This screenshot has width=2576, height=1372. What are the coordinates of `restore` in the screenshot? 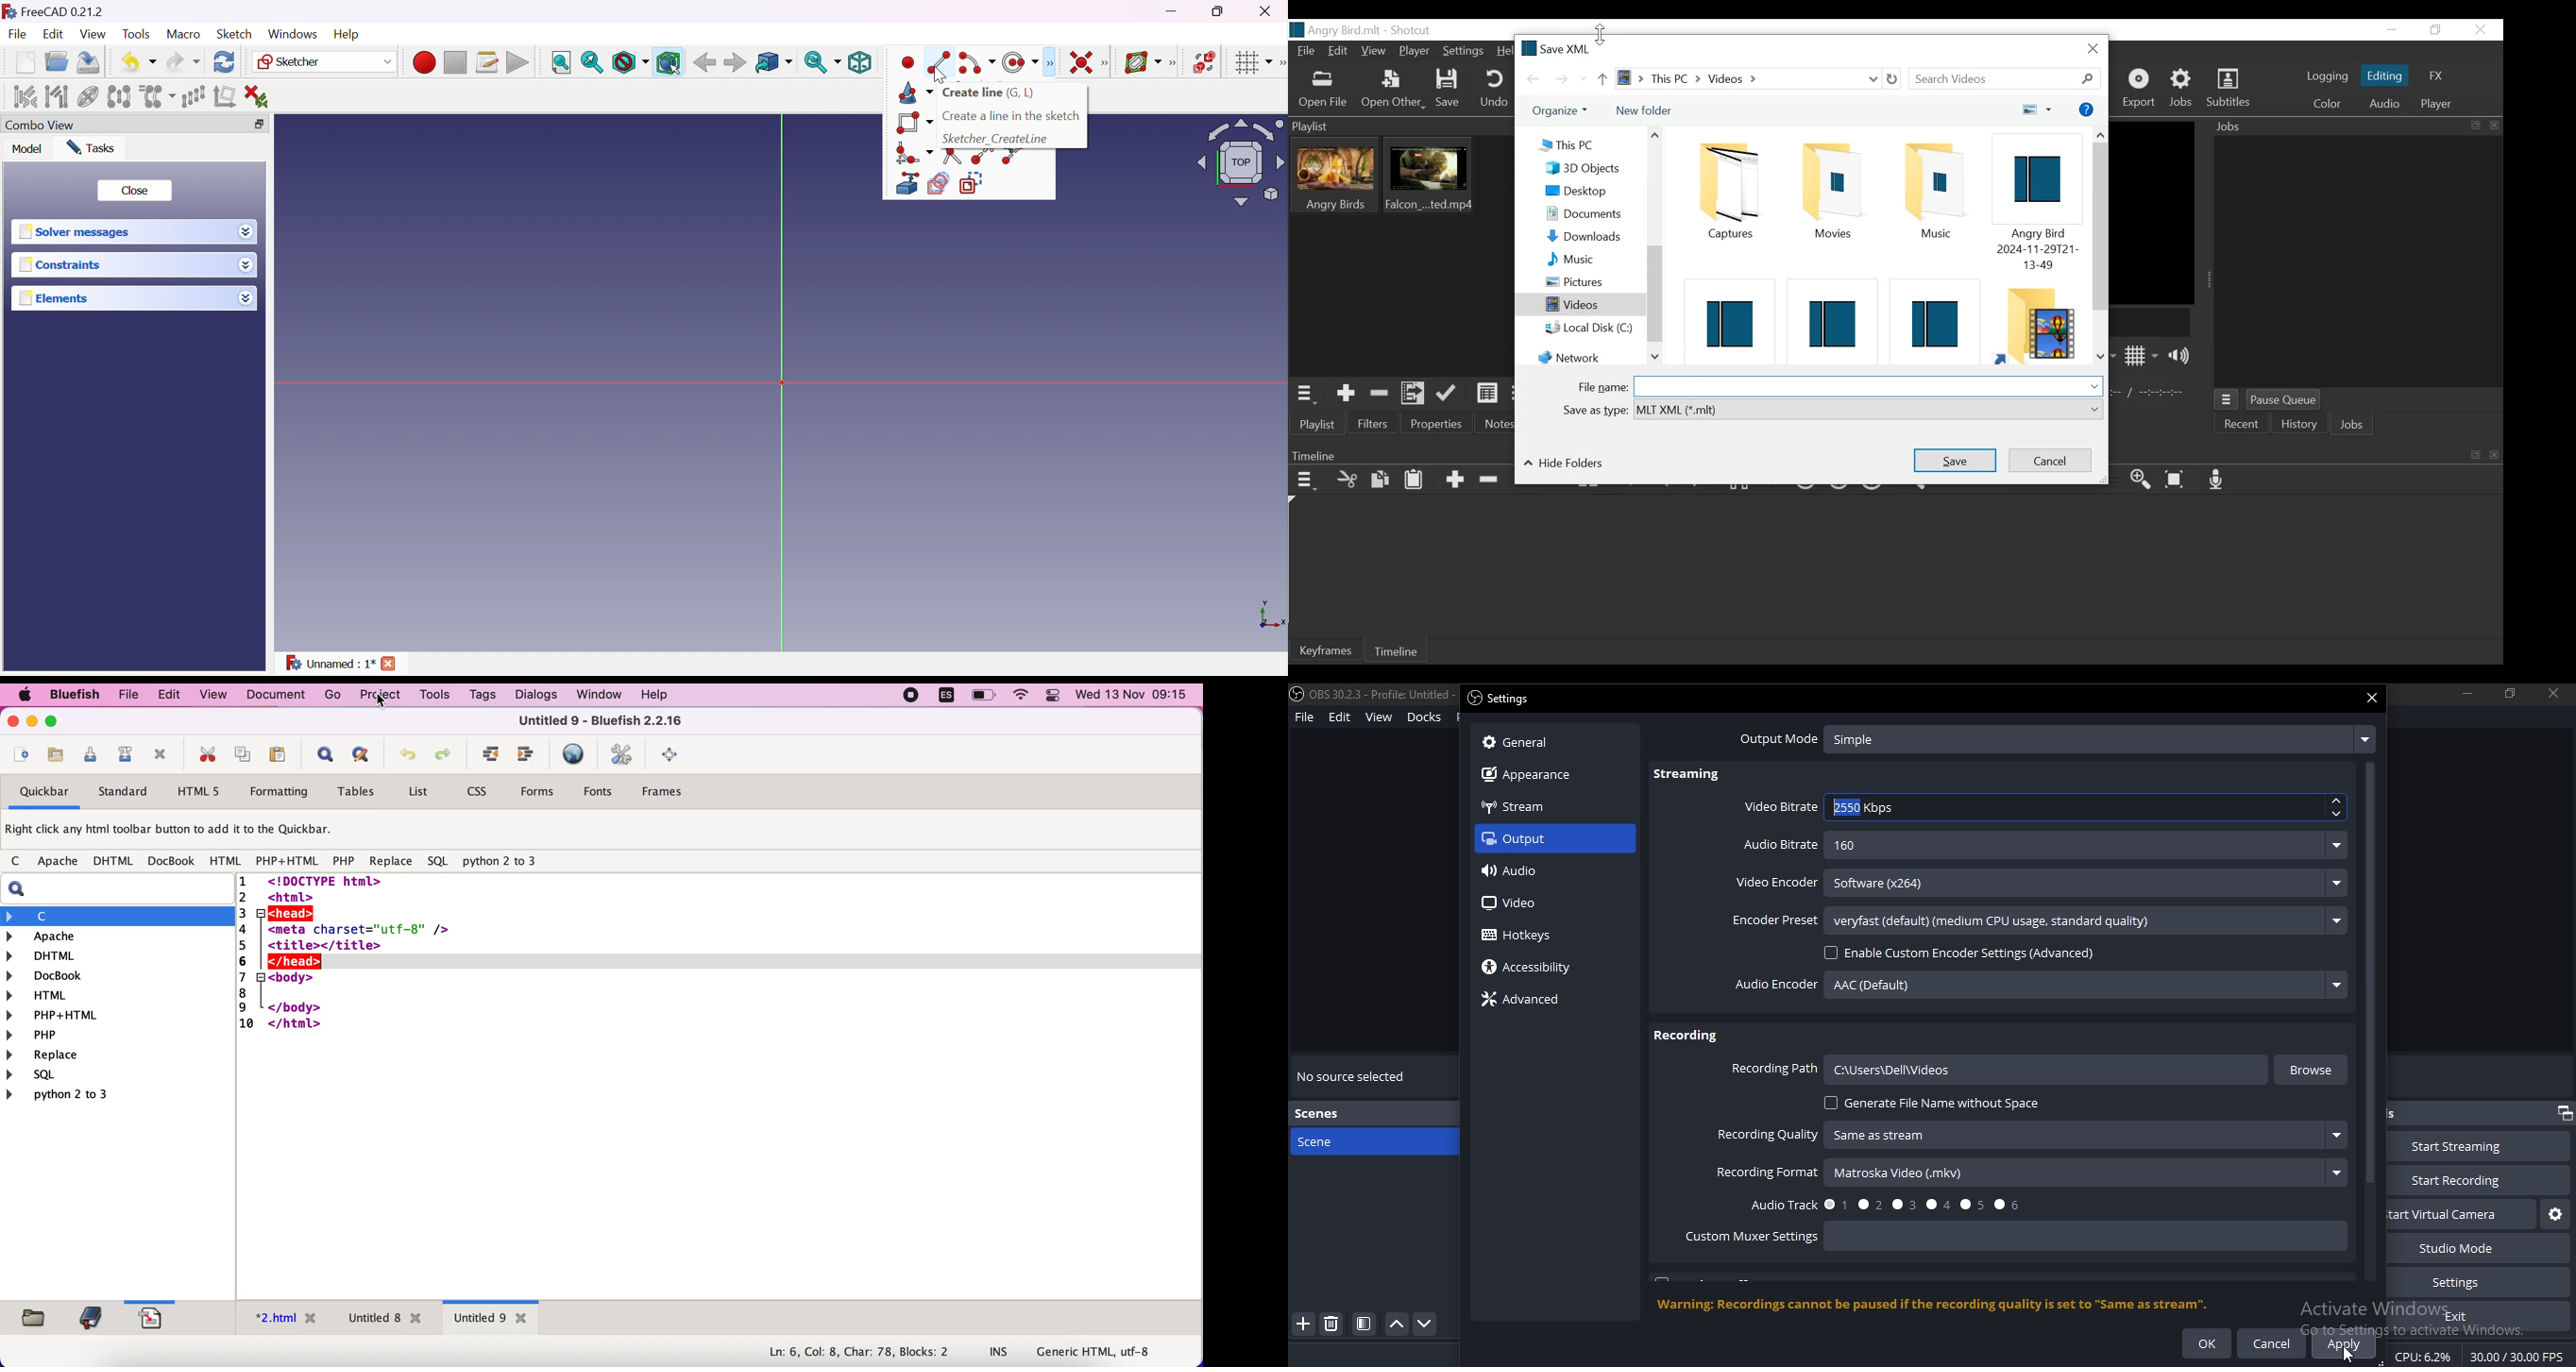 It's located at (2563, 1113).